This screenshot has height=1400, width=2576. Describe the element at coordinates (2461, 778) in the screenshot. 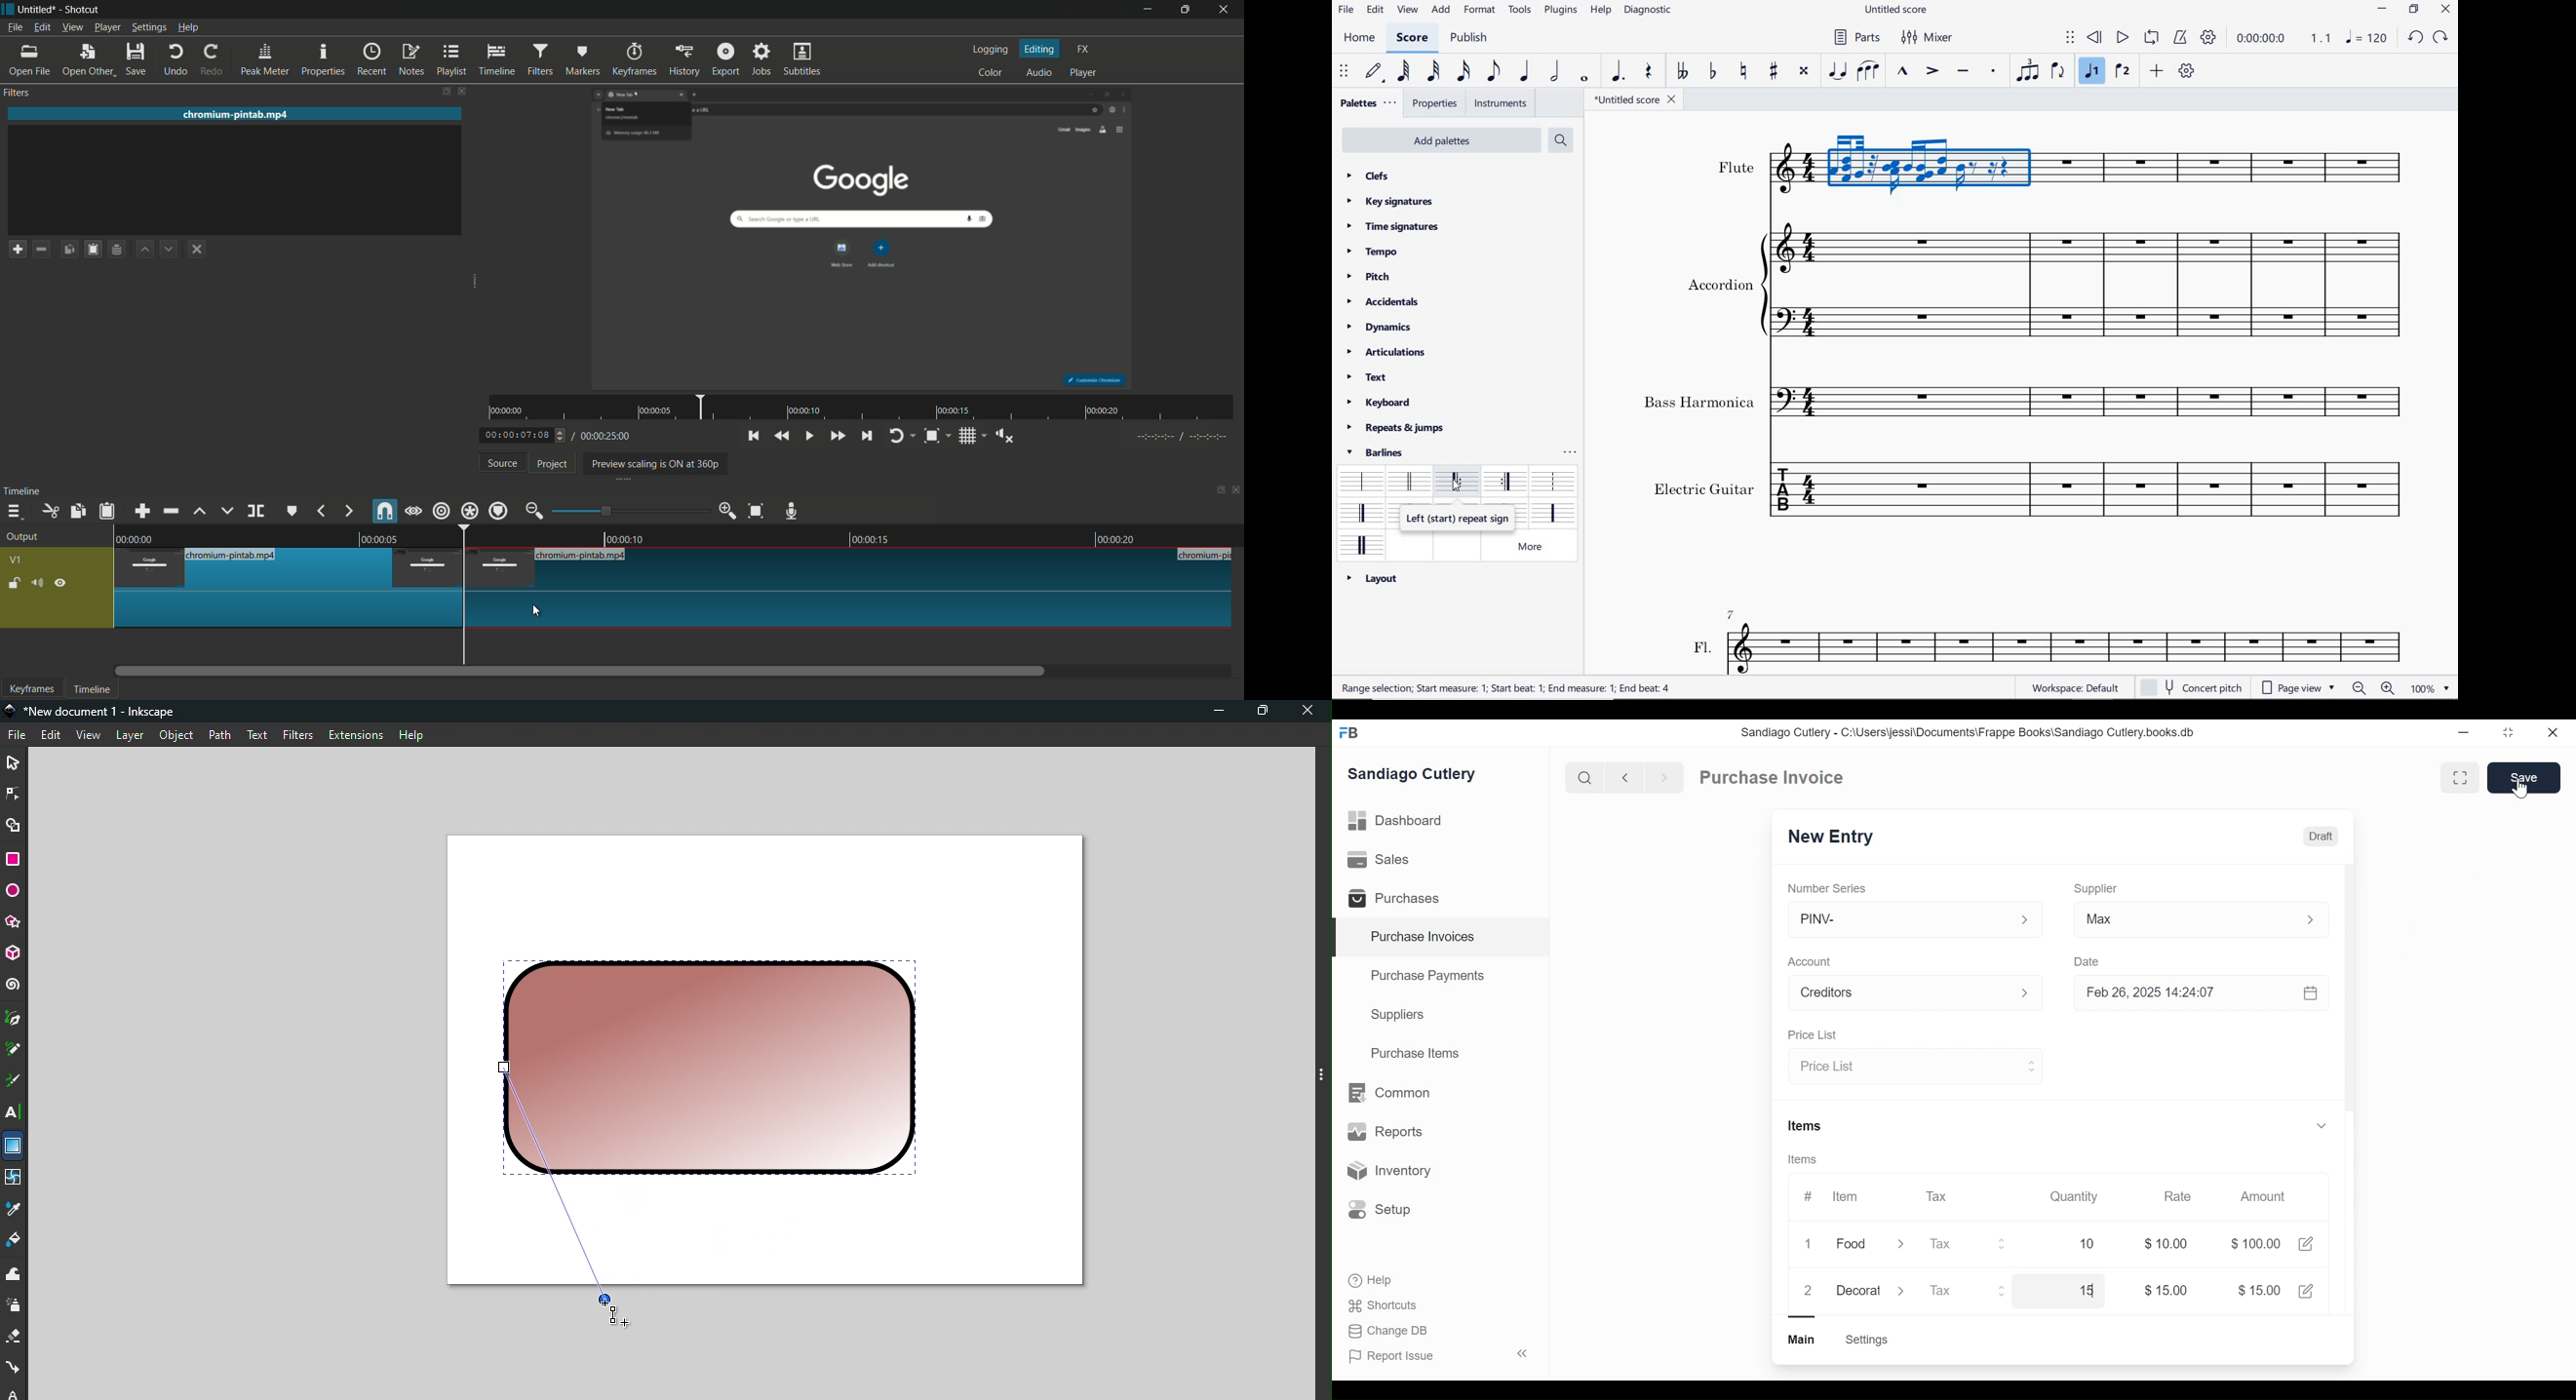

I see `Toggle between form and full view` at that location.